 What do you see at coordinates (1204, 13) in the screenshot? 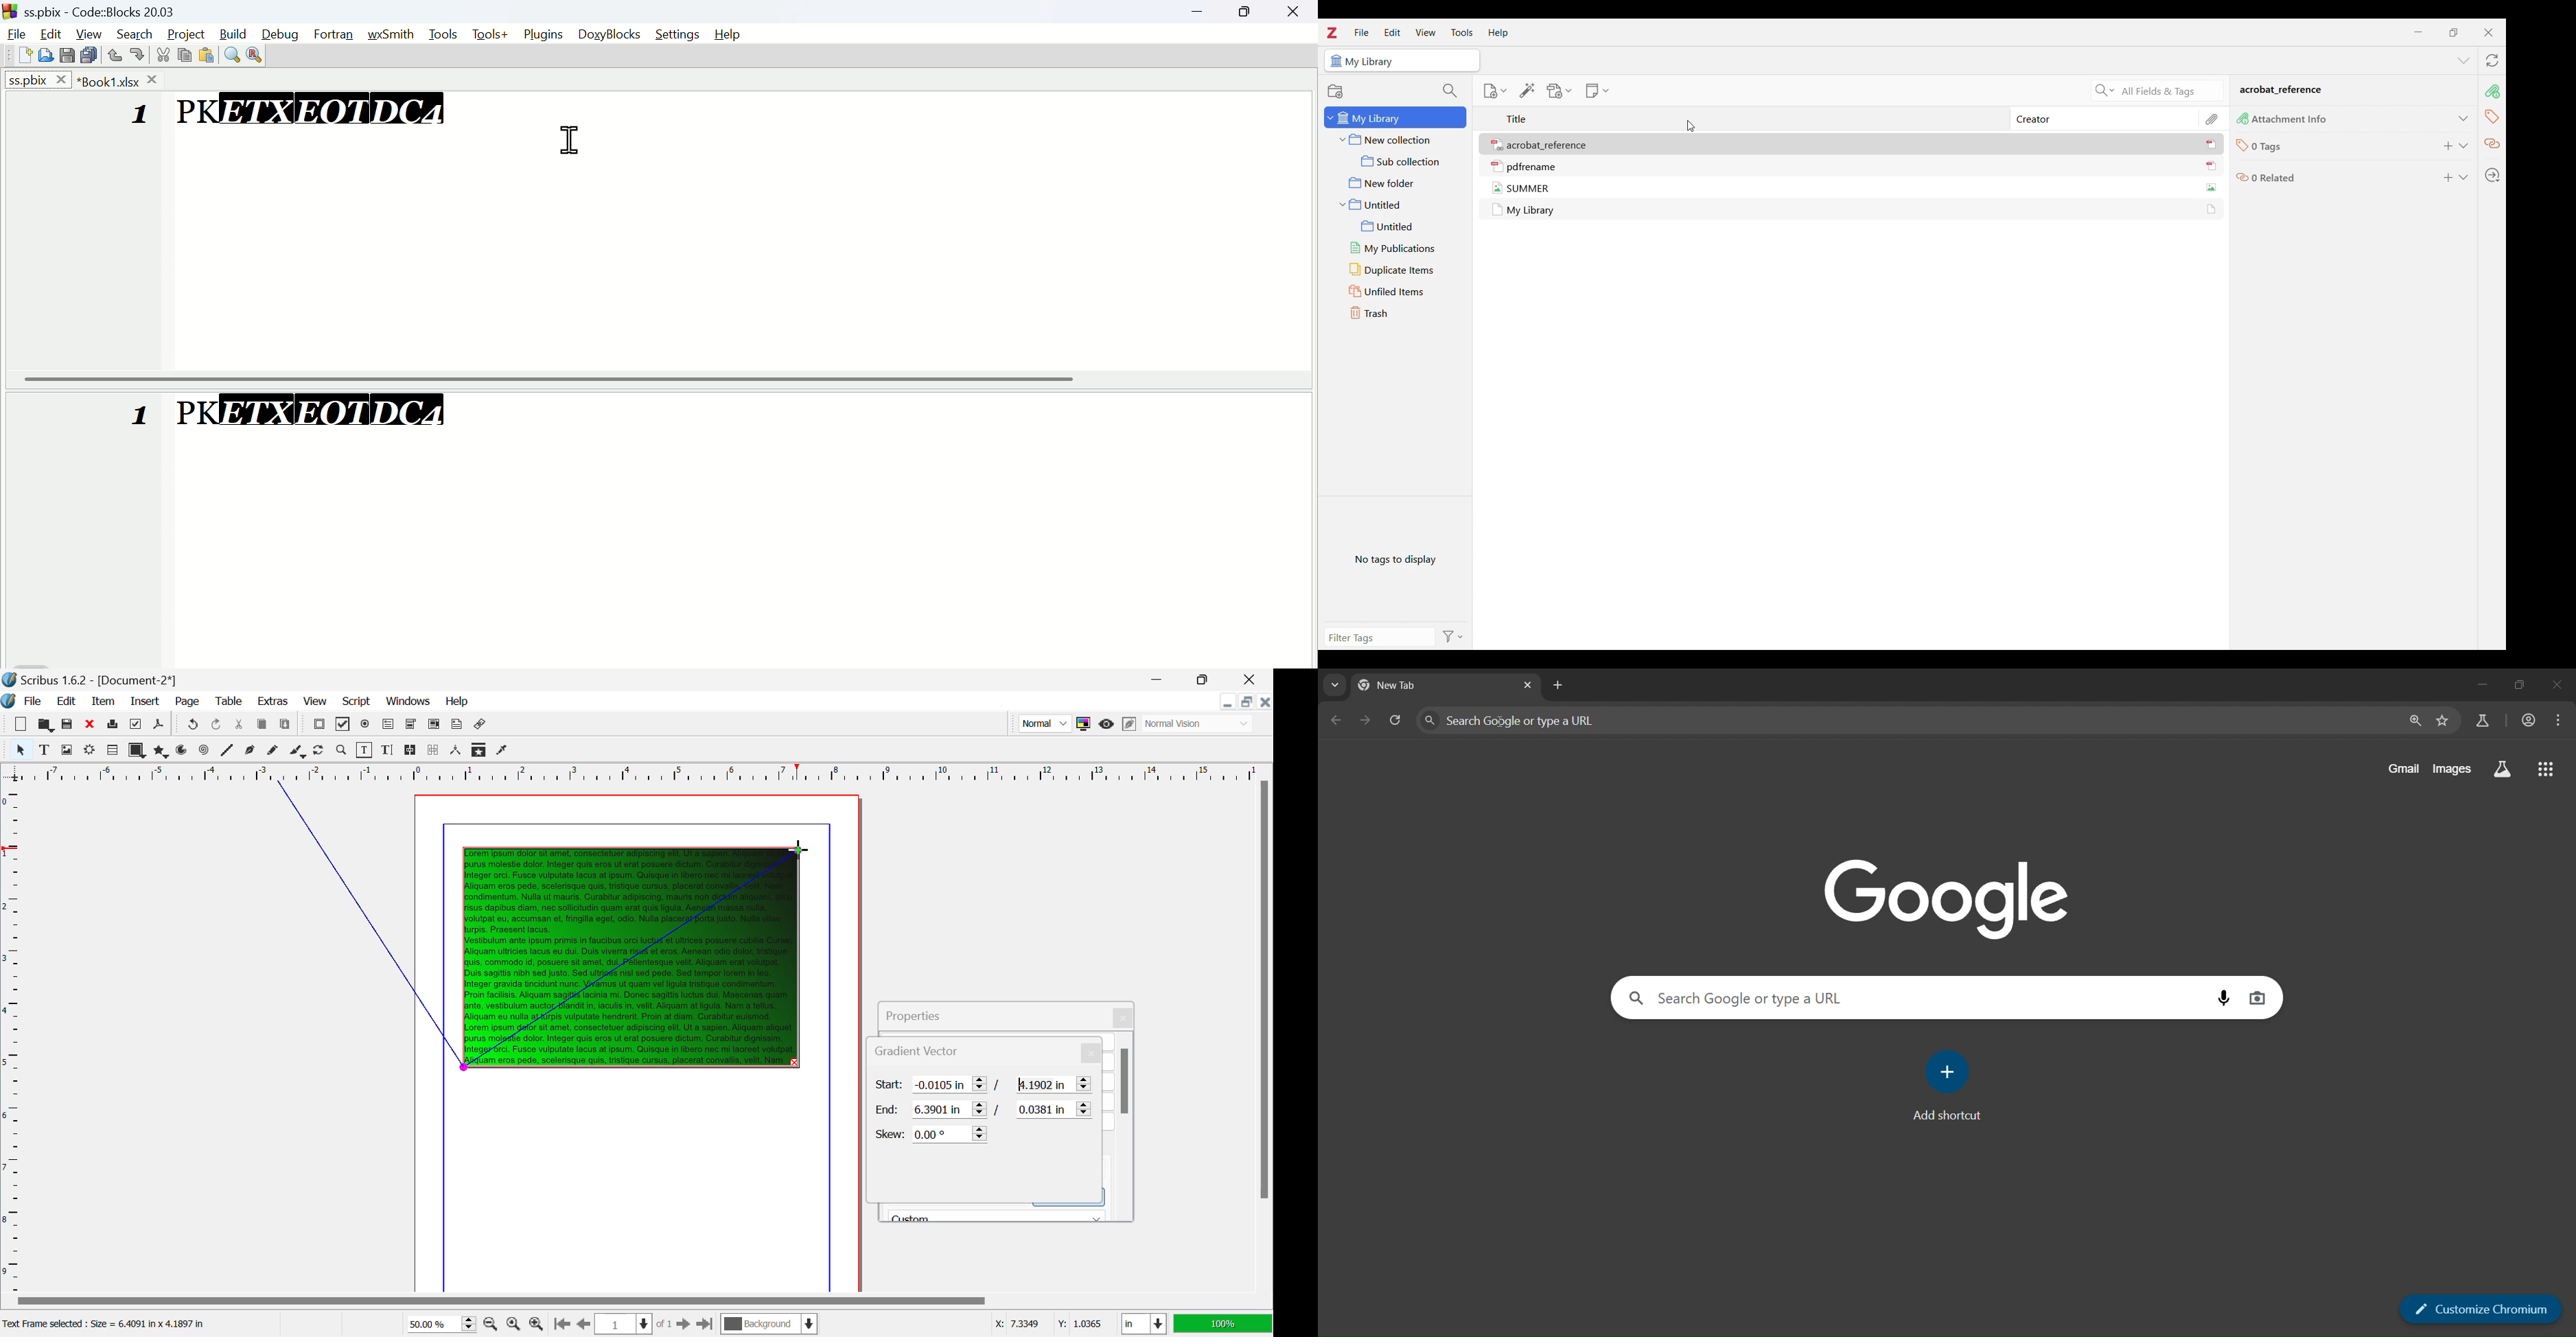
I see `minimise` at bounding box center [1204, 13].